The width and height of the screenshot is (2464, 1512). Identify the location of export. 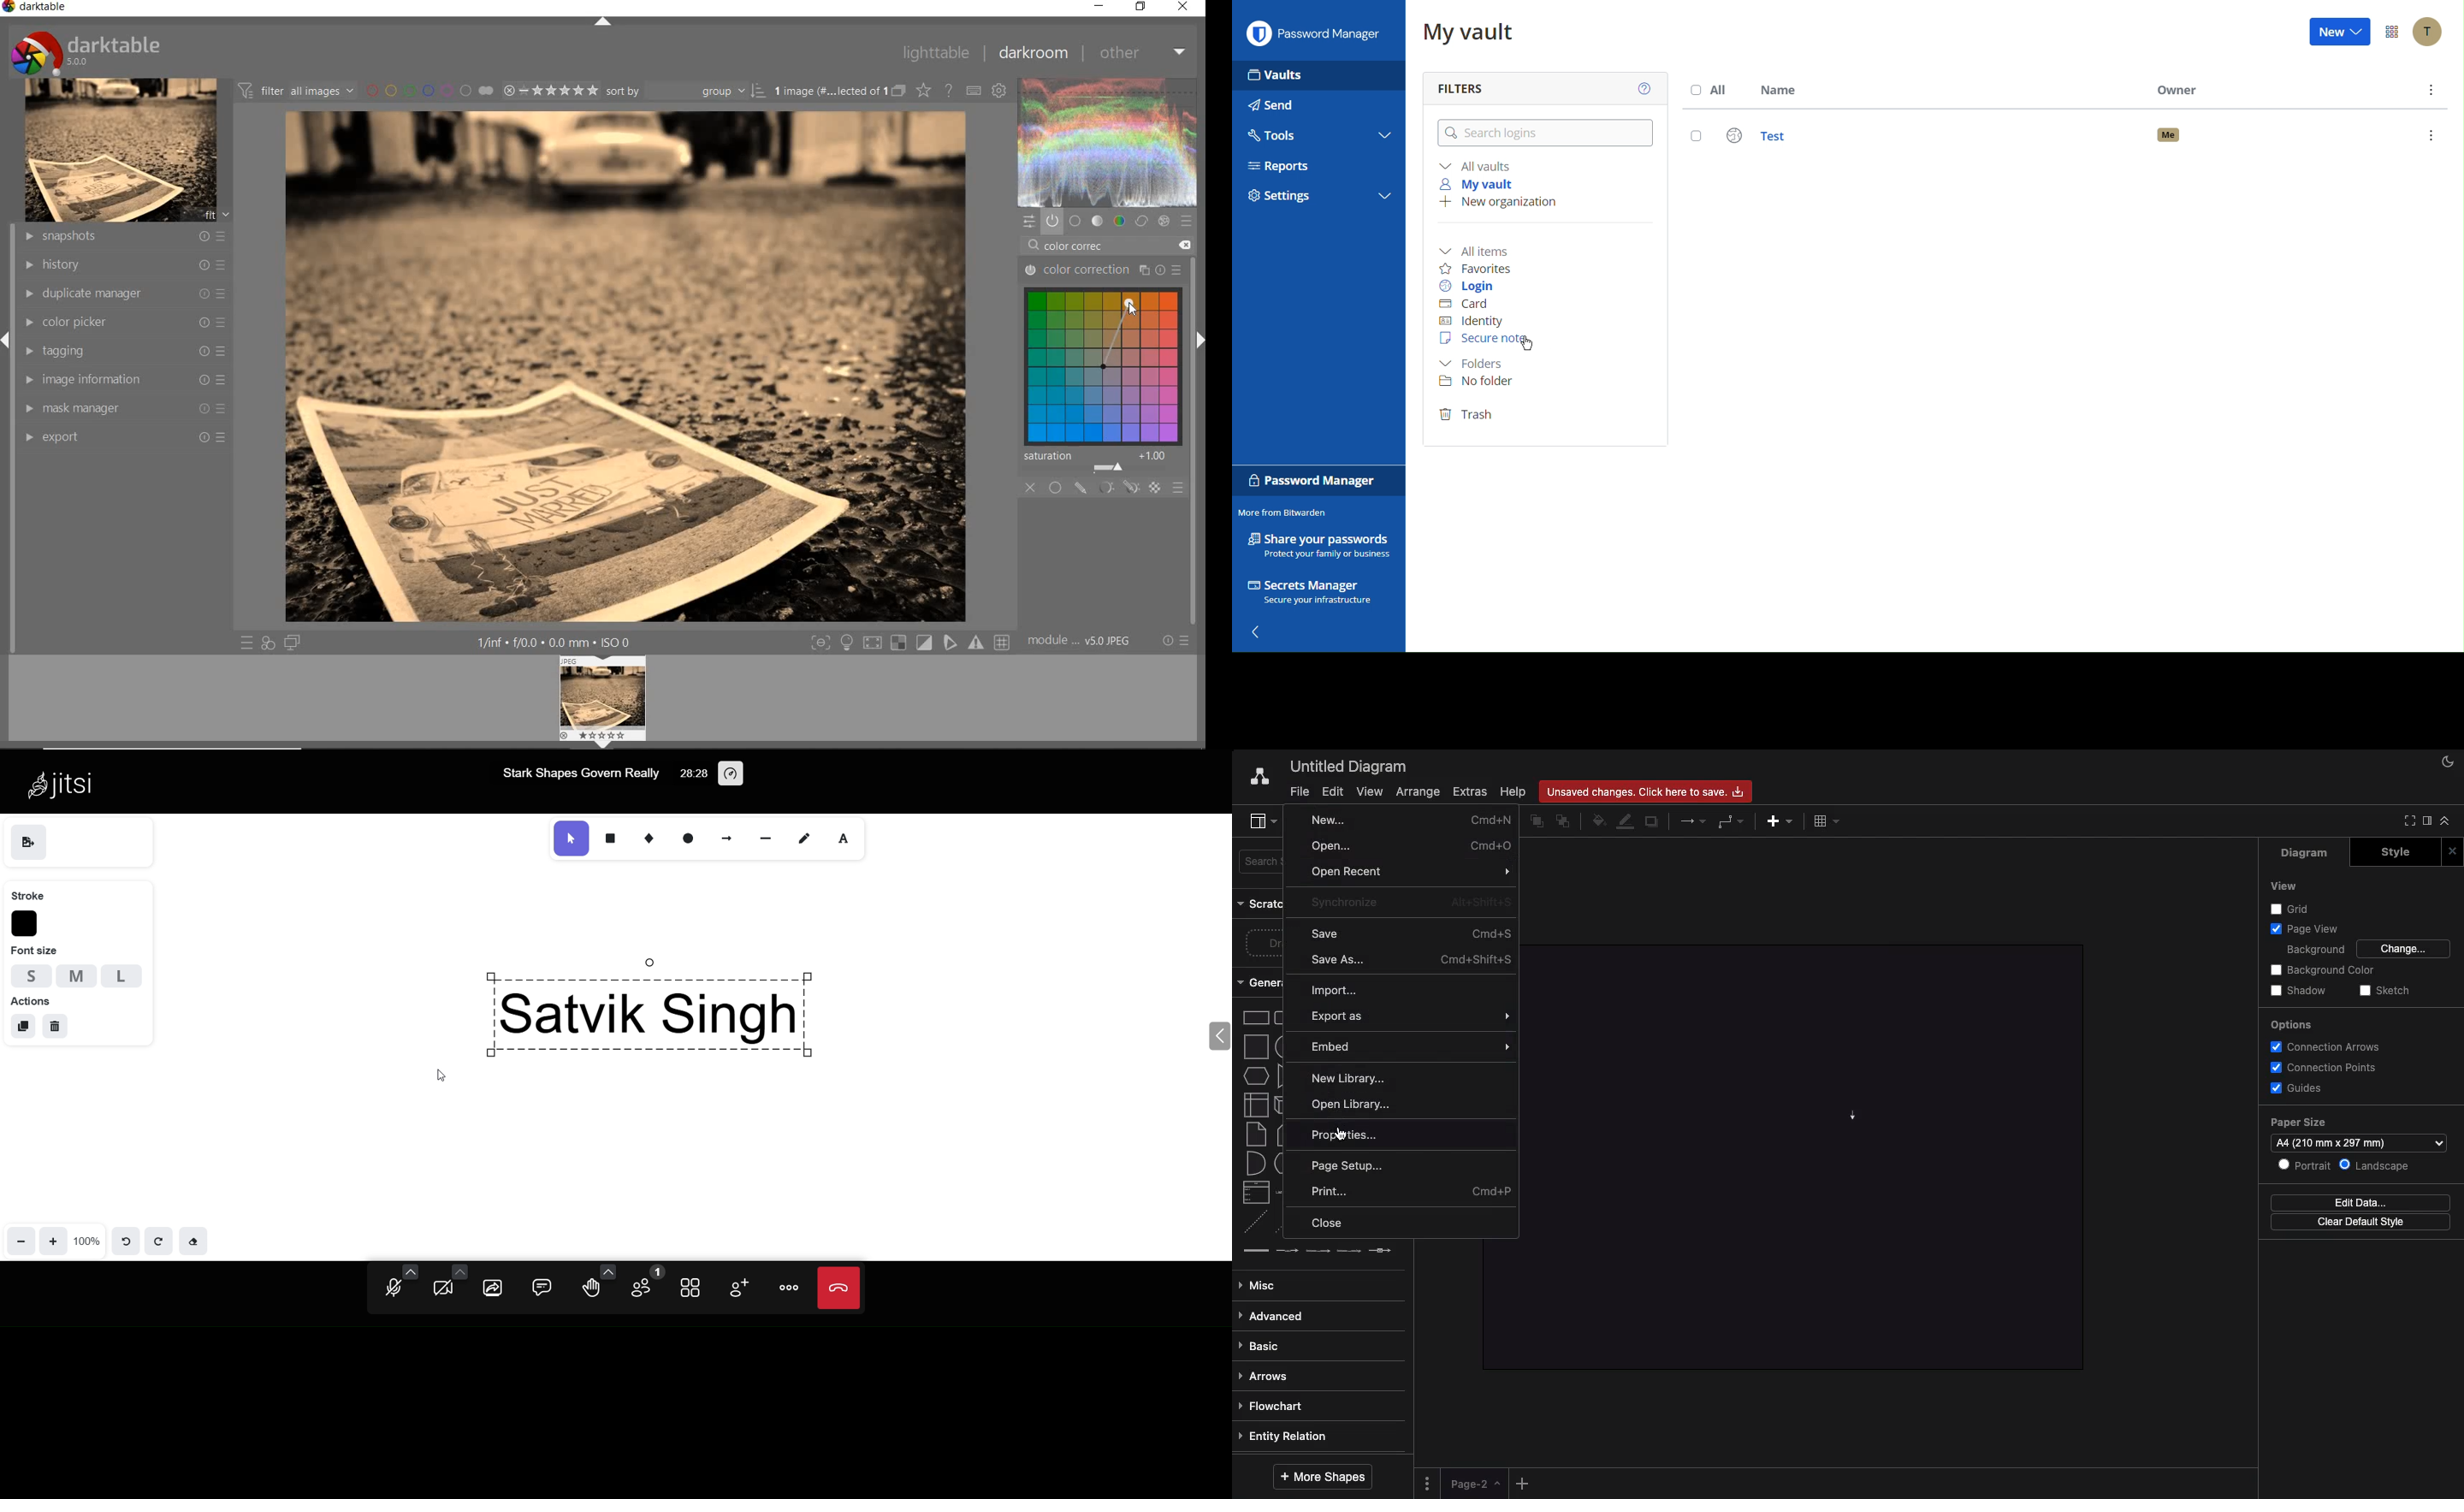
(123, 436).